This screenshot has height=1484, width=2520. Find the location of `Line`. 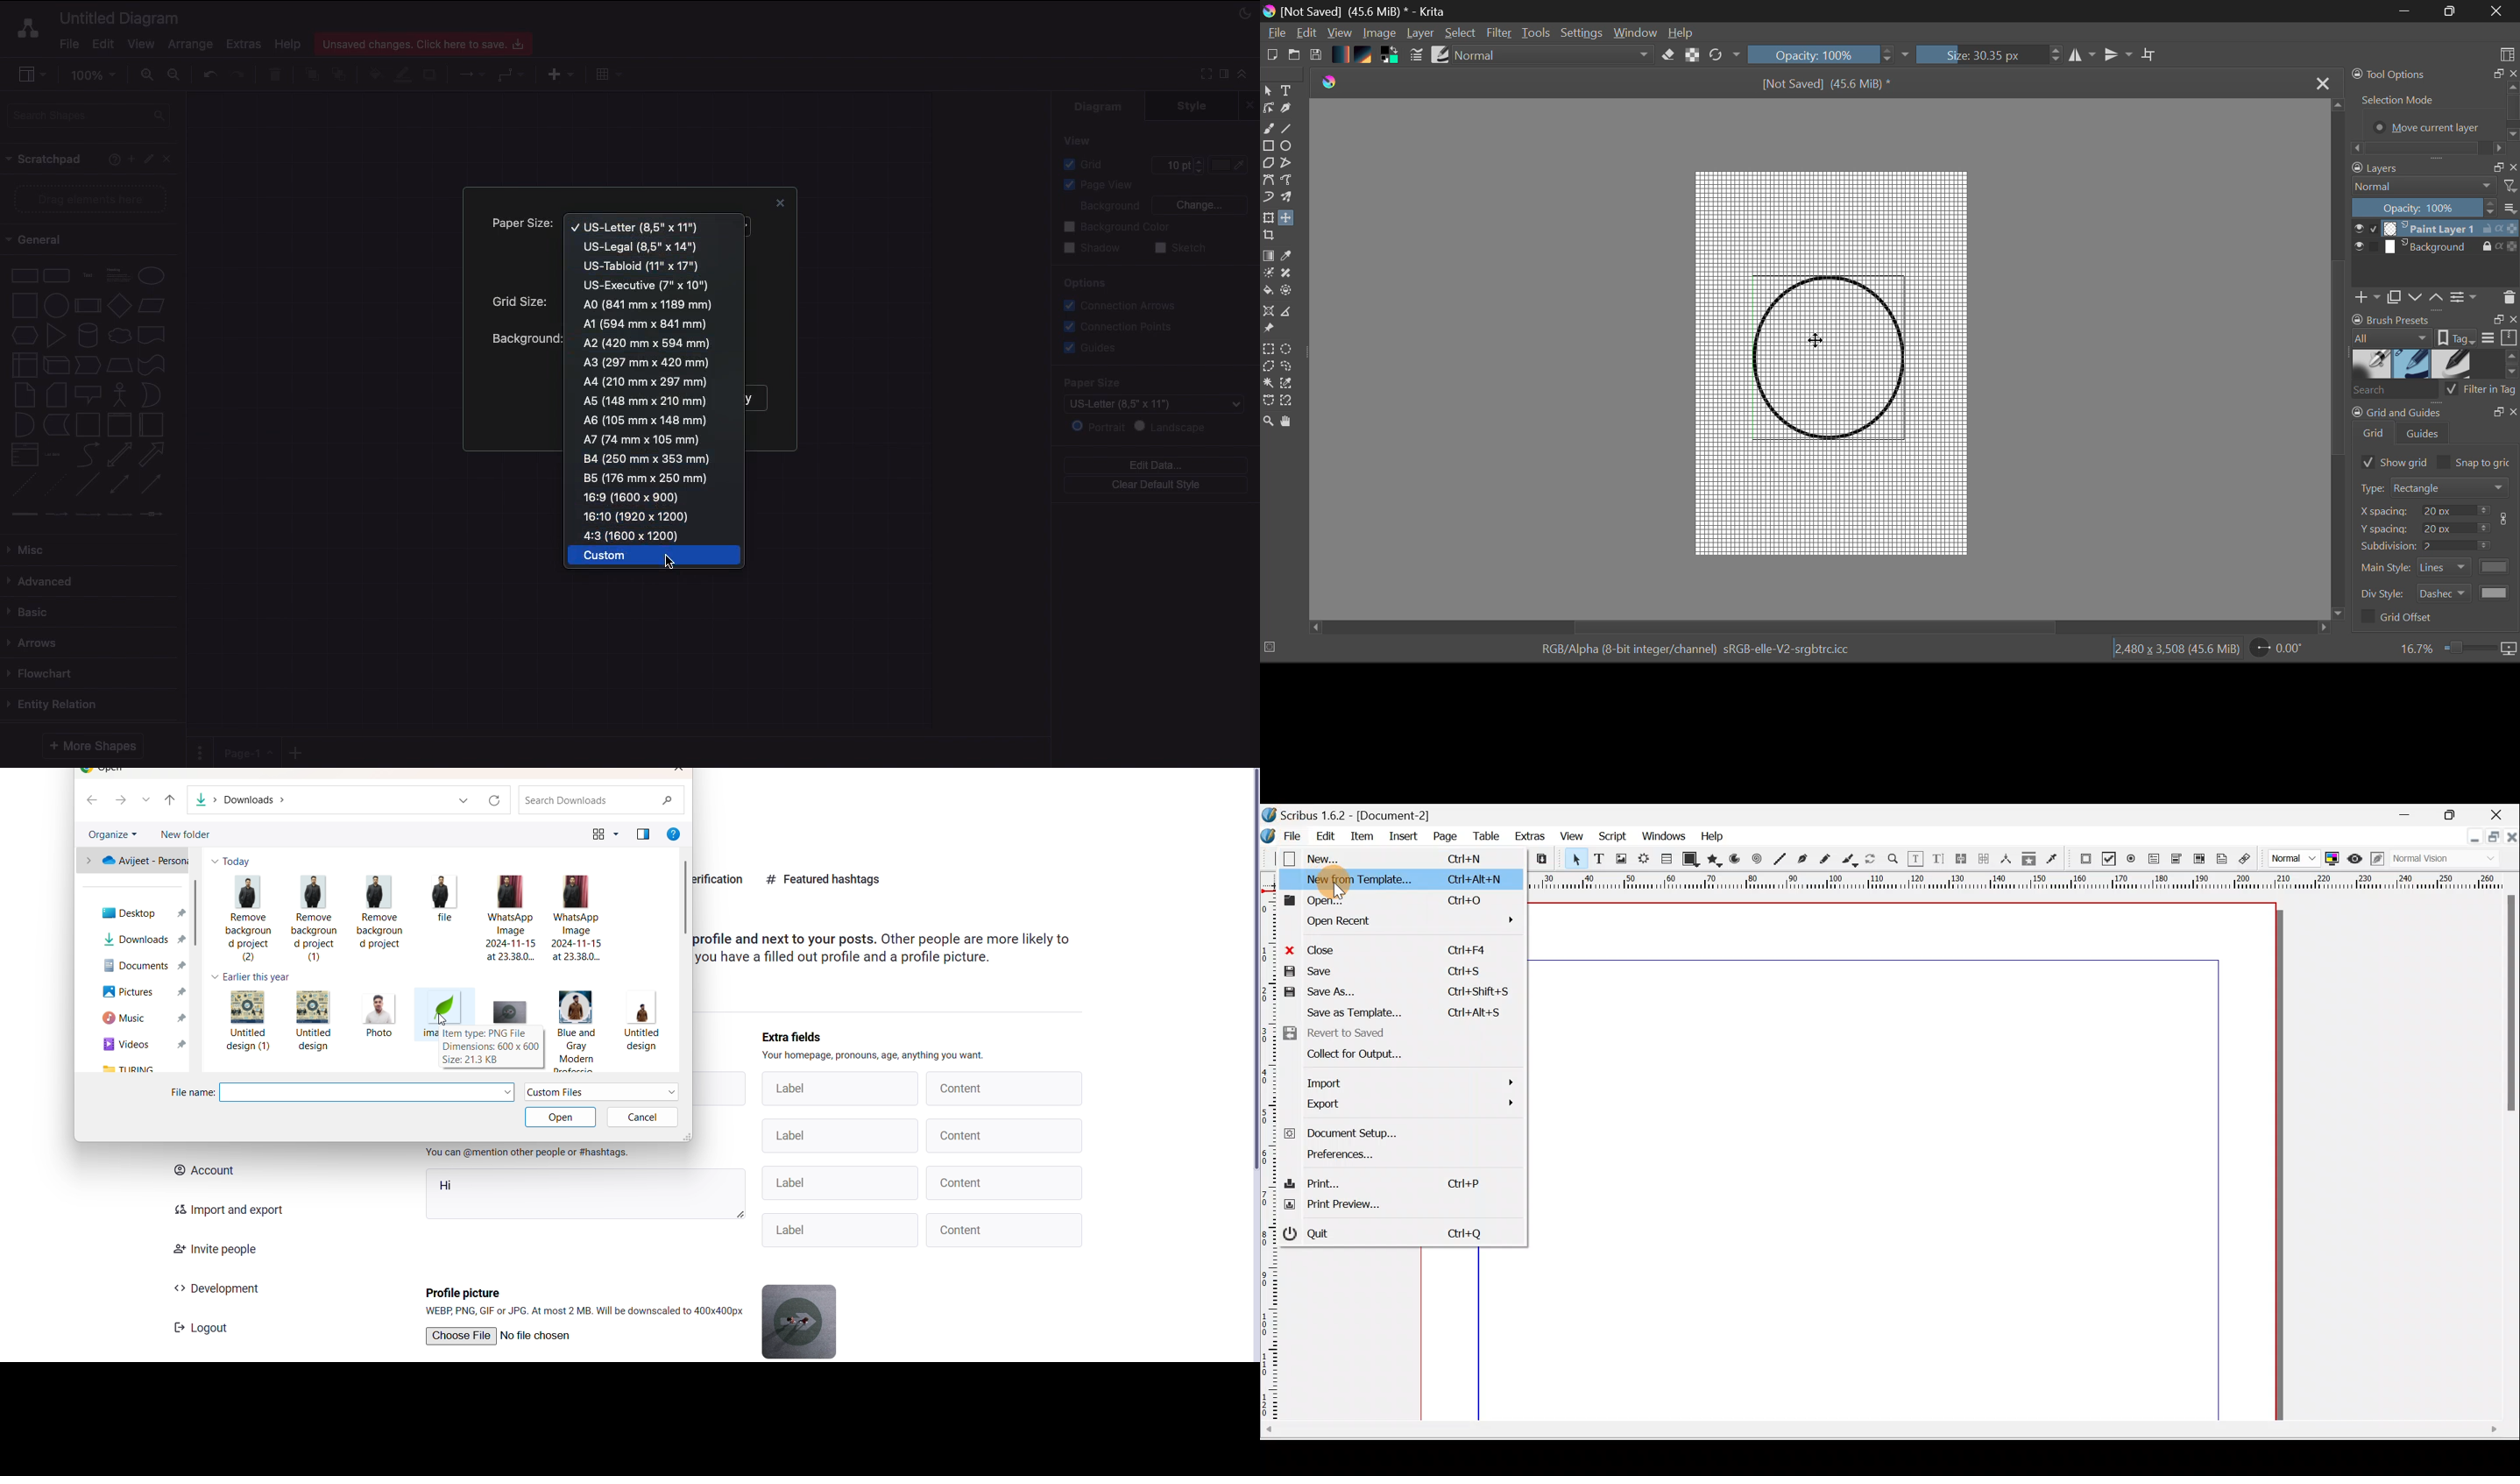

Line is located at coordinates (88, 486).